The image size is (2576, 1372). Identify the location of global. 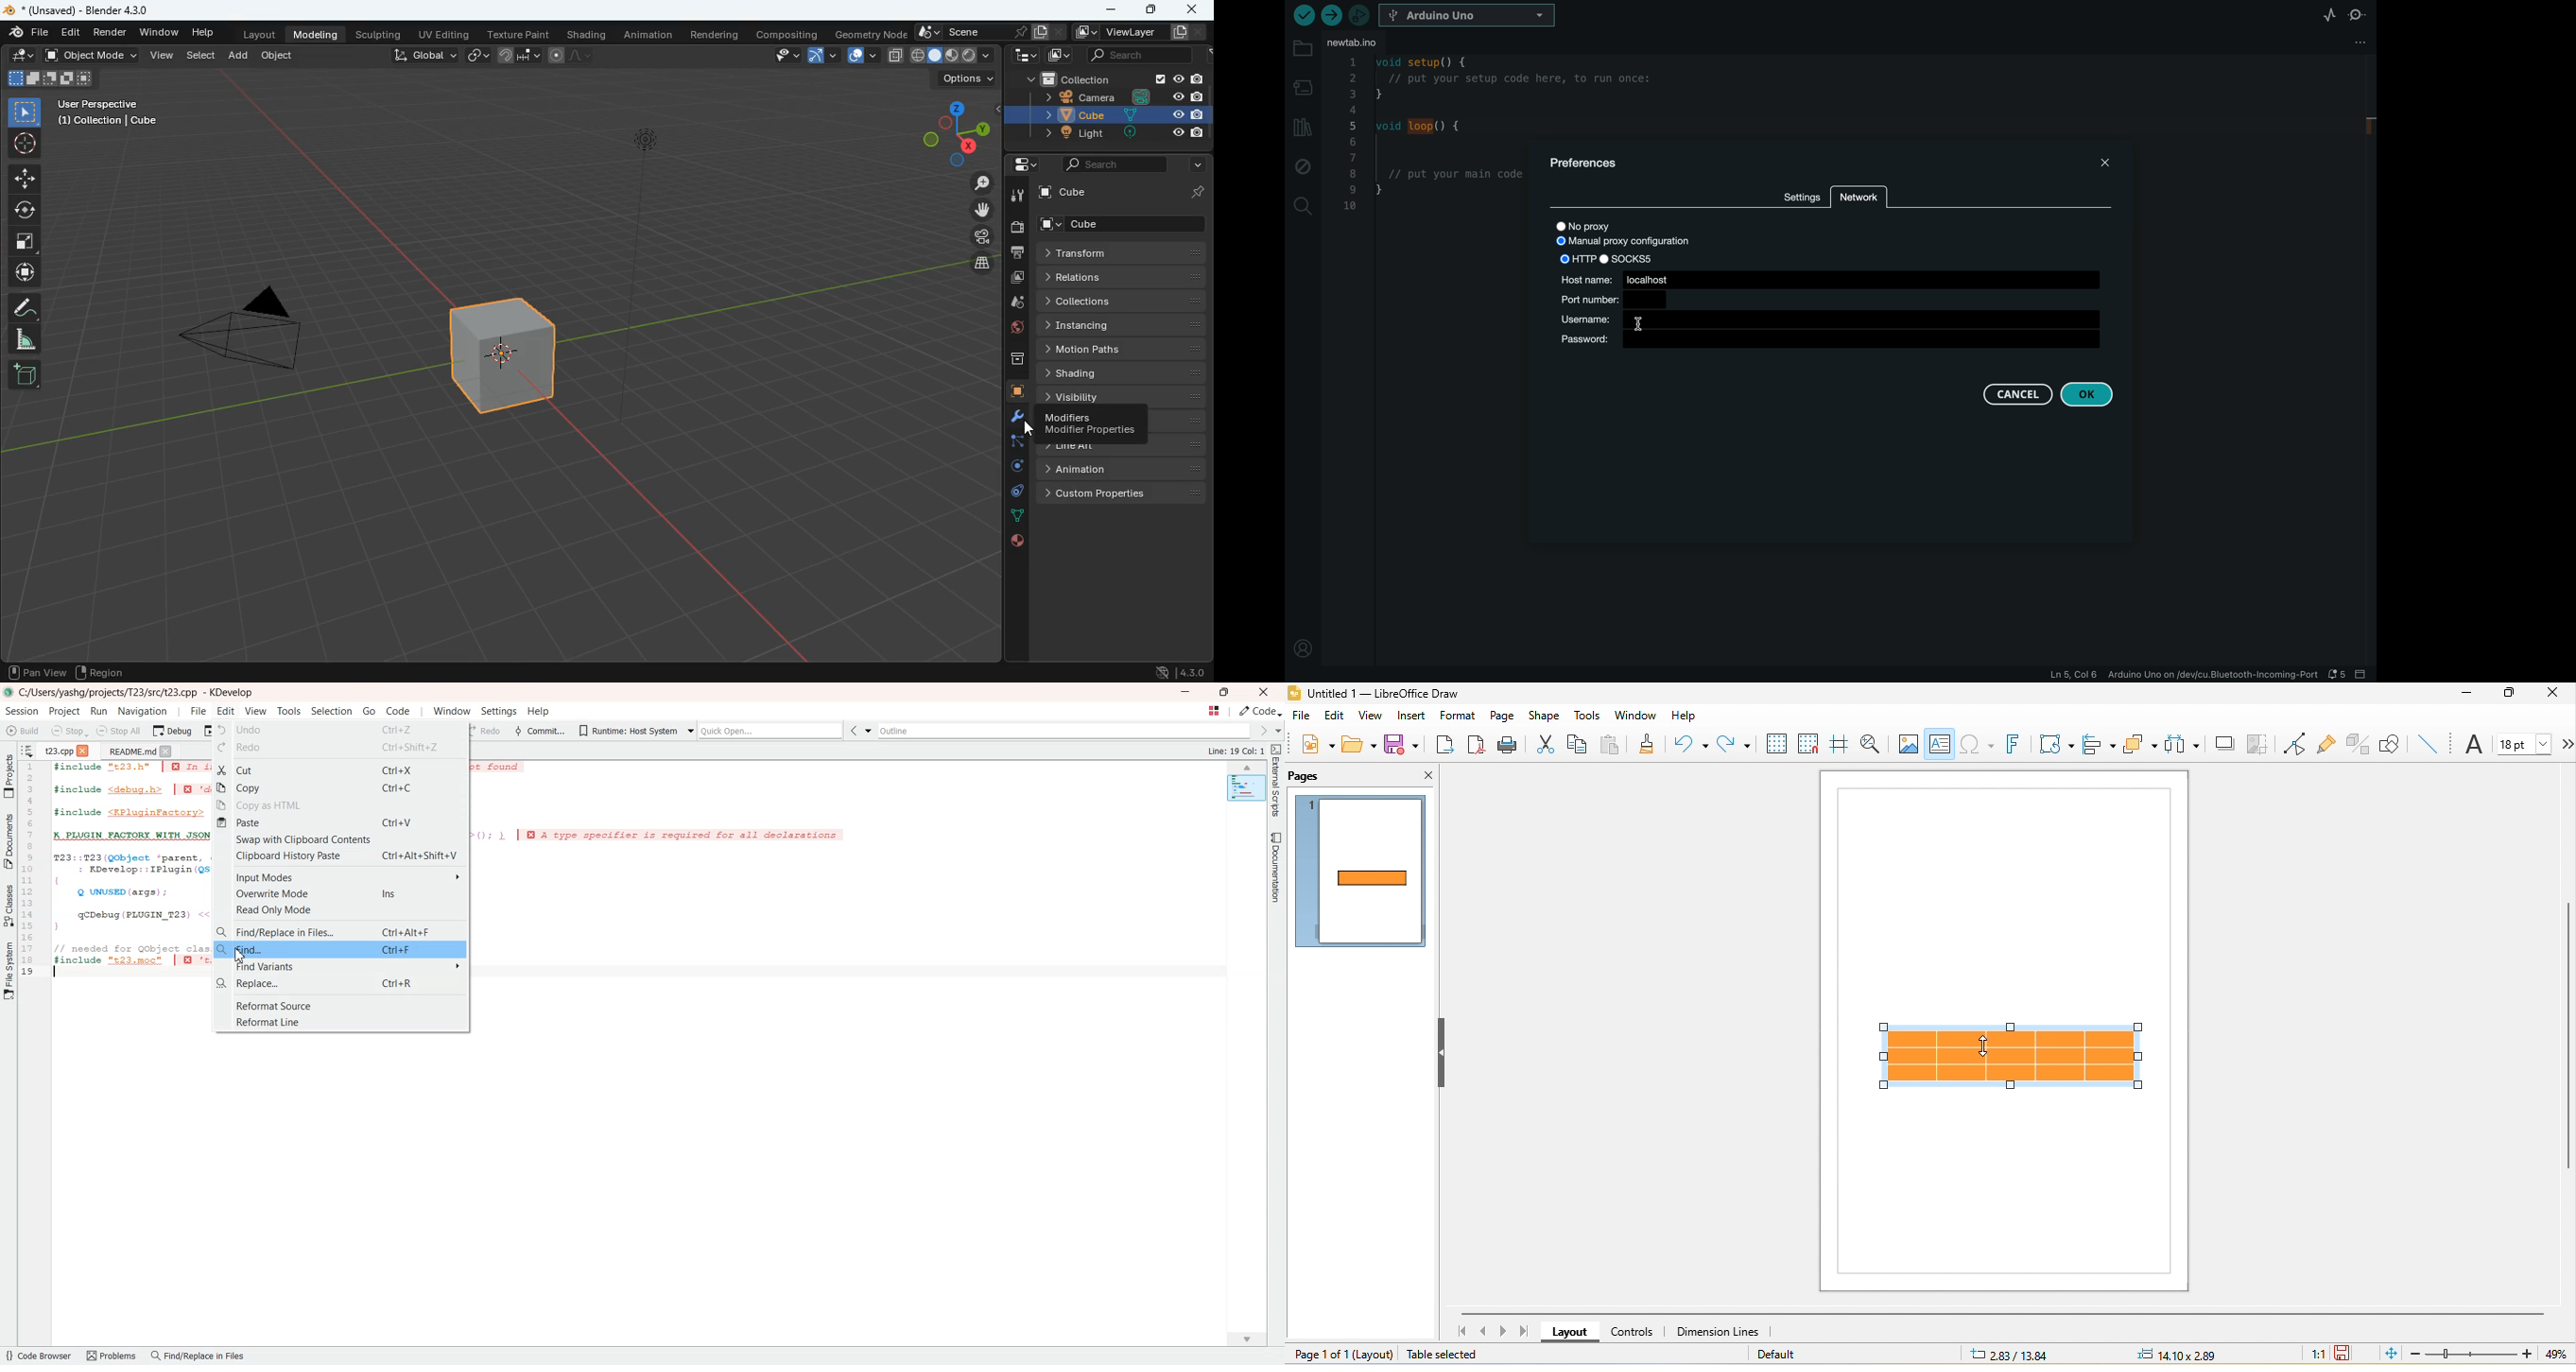
(425, 55).